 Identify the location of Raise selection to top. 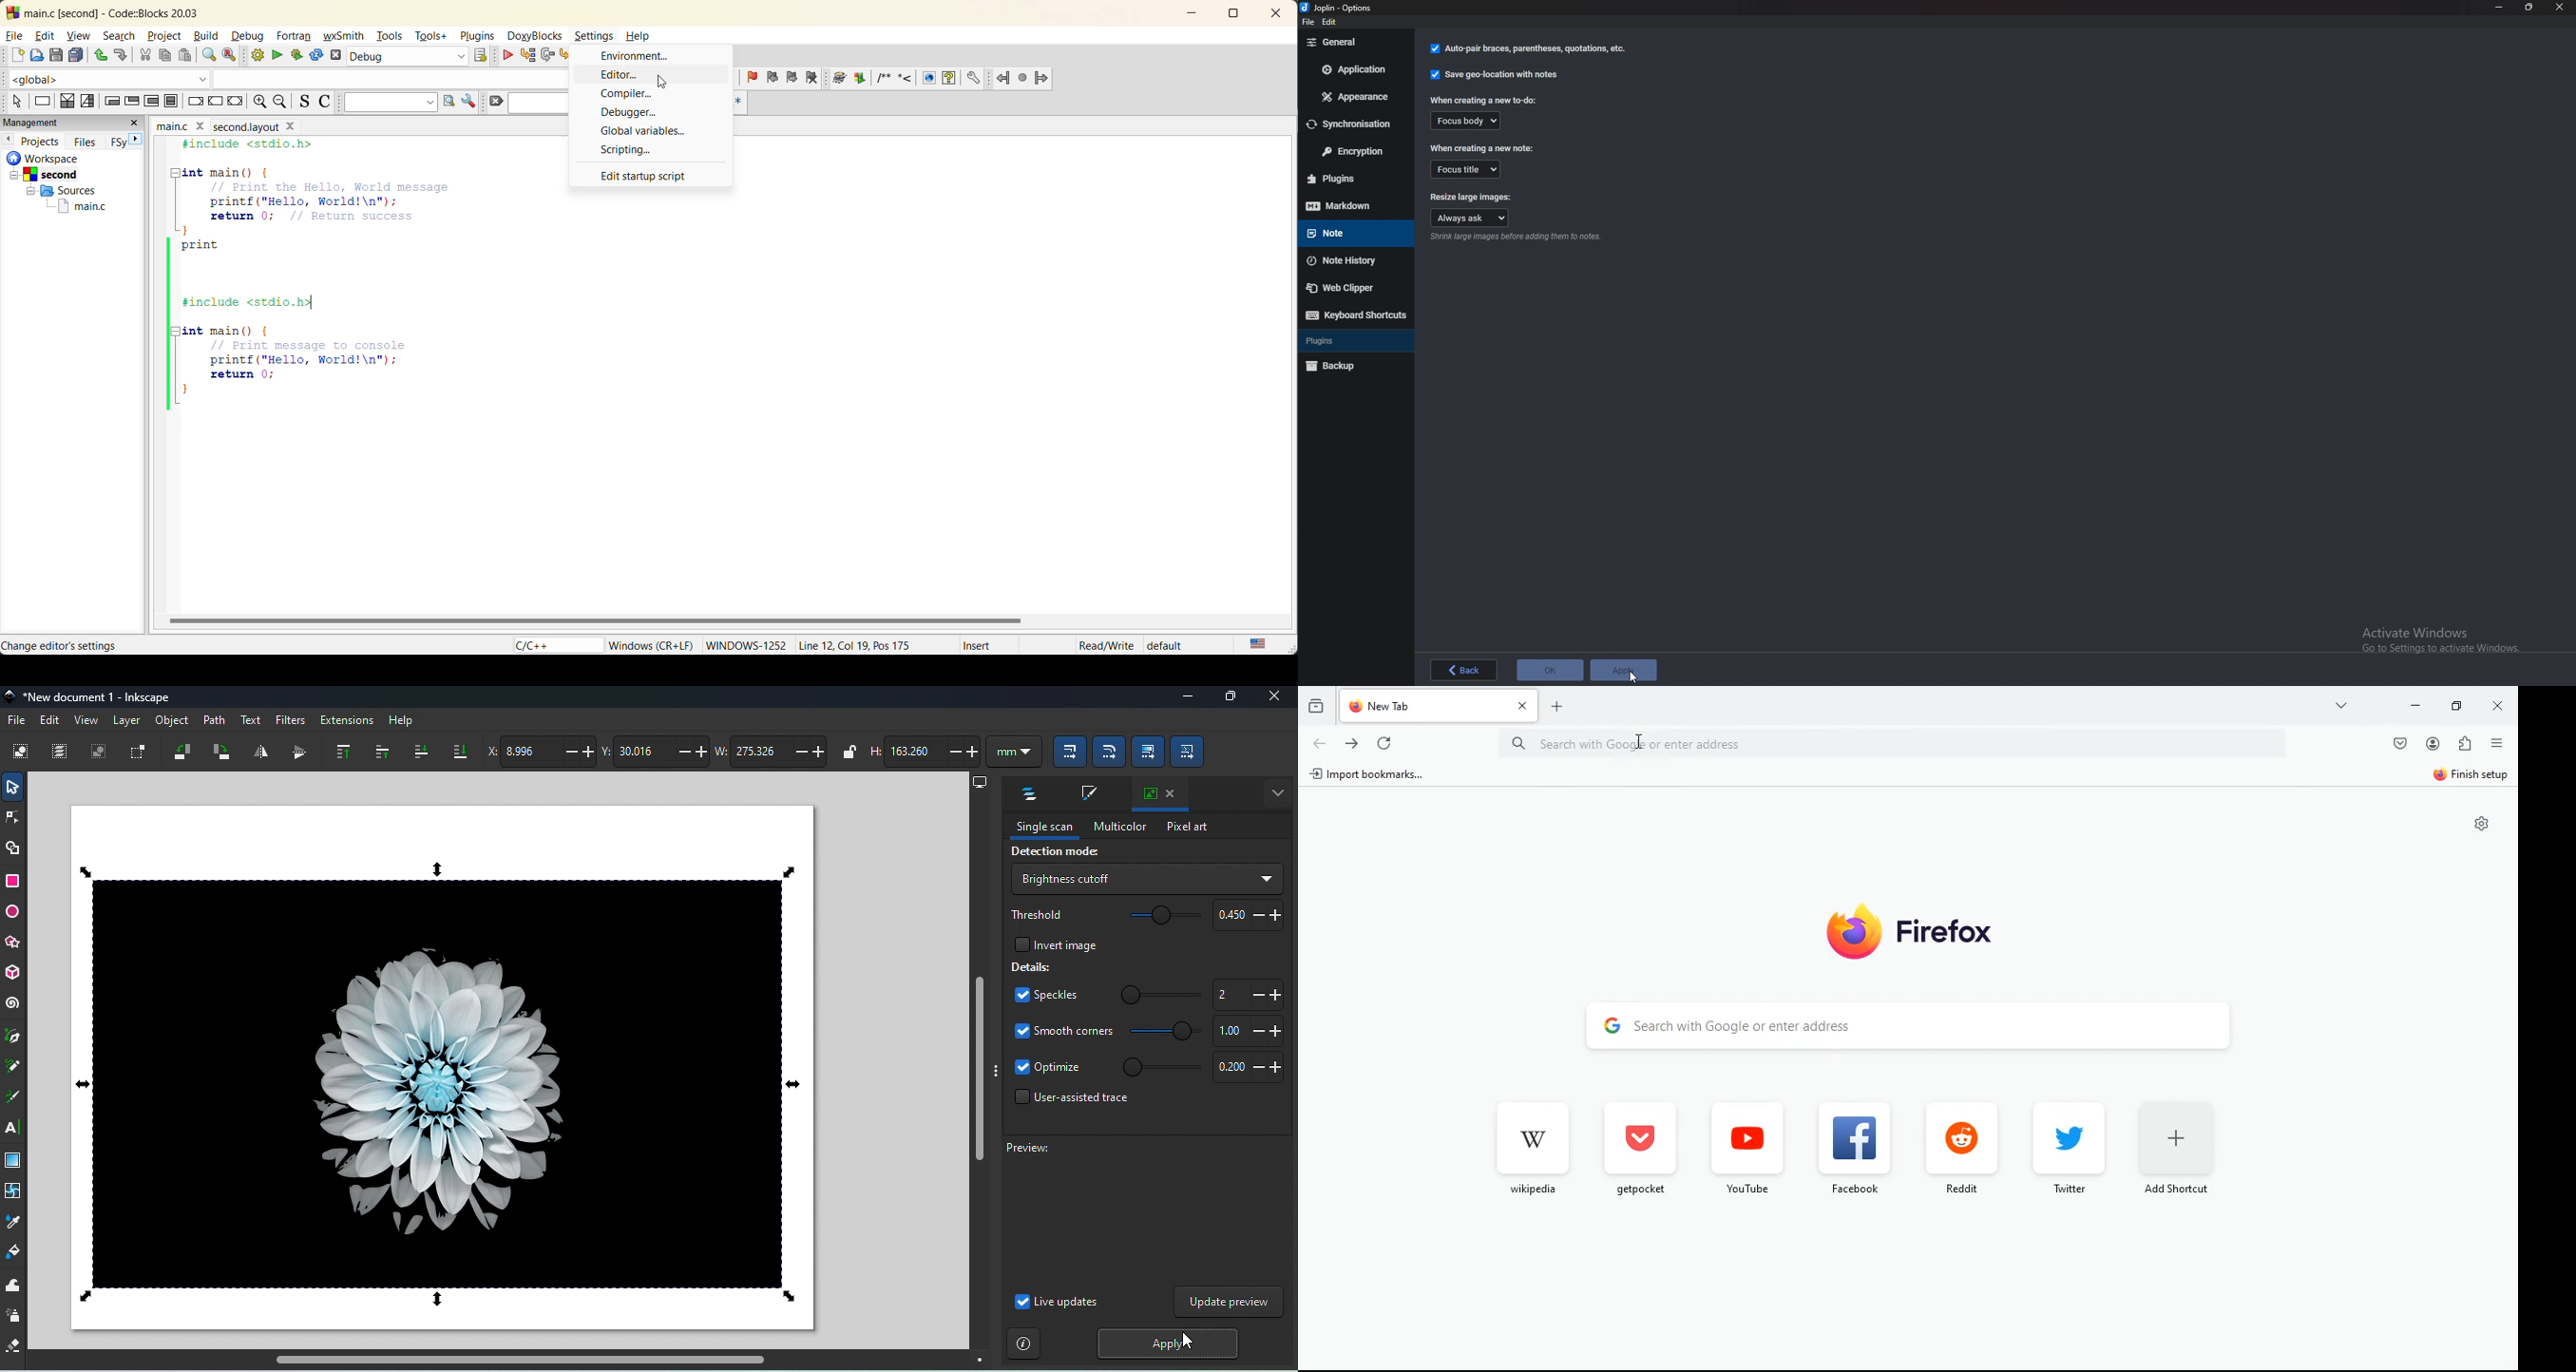
(338, 752).